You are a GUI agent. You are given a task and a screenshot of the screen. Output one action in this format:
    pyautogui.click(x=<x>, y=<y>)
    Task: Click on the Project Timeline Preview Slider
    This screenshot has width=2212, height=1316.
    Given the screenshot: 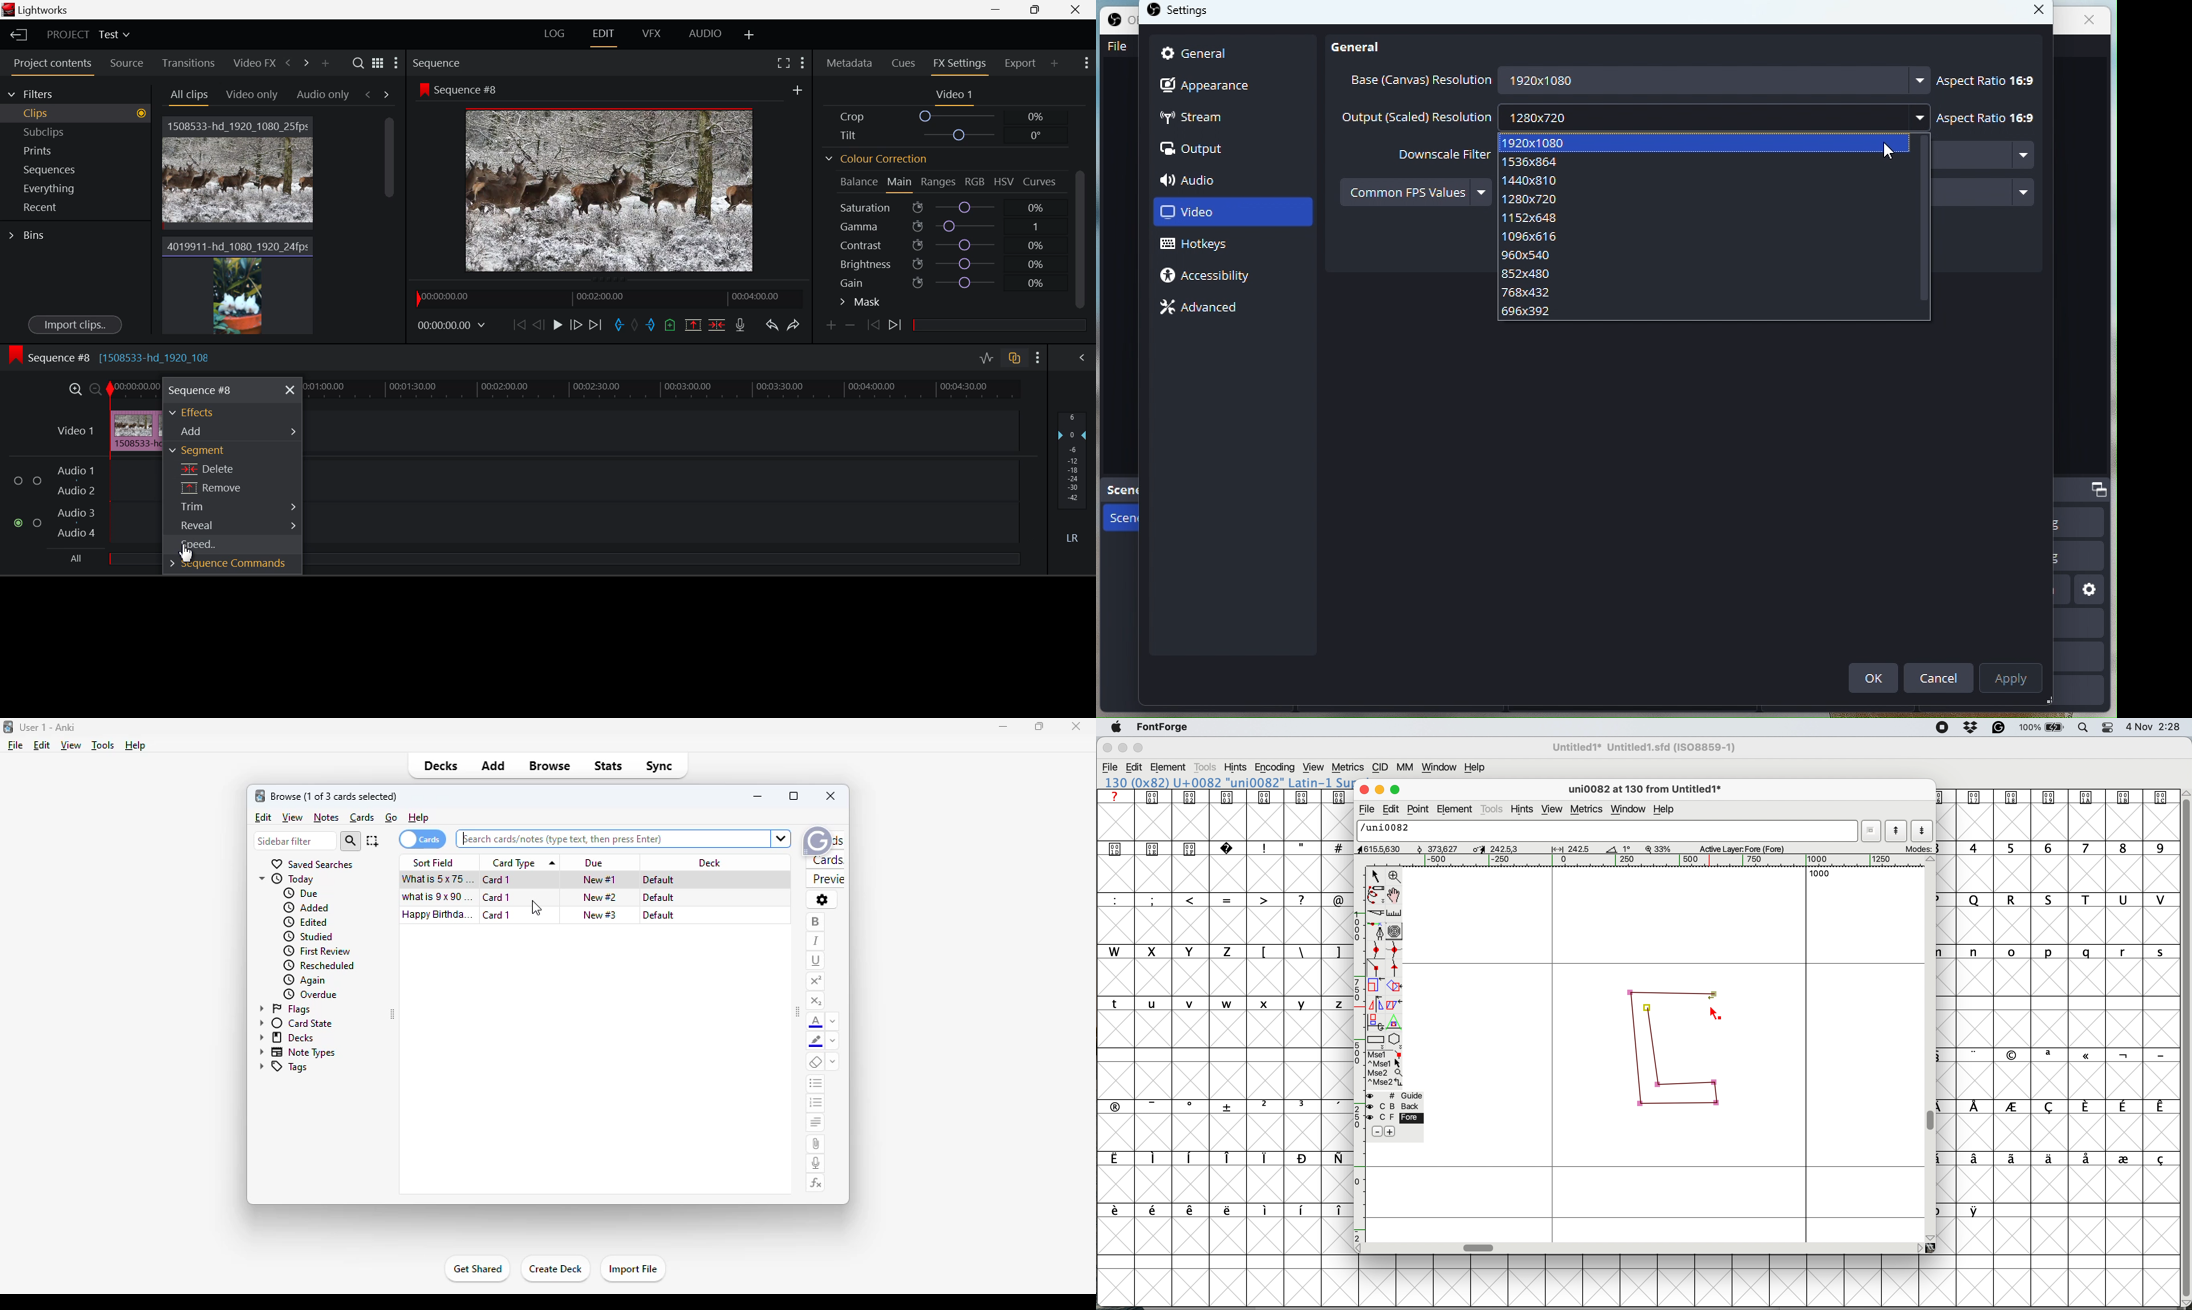 What is the action you would take?
    pyautogui.click(x=603, y=297)
    